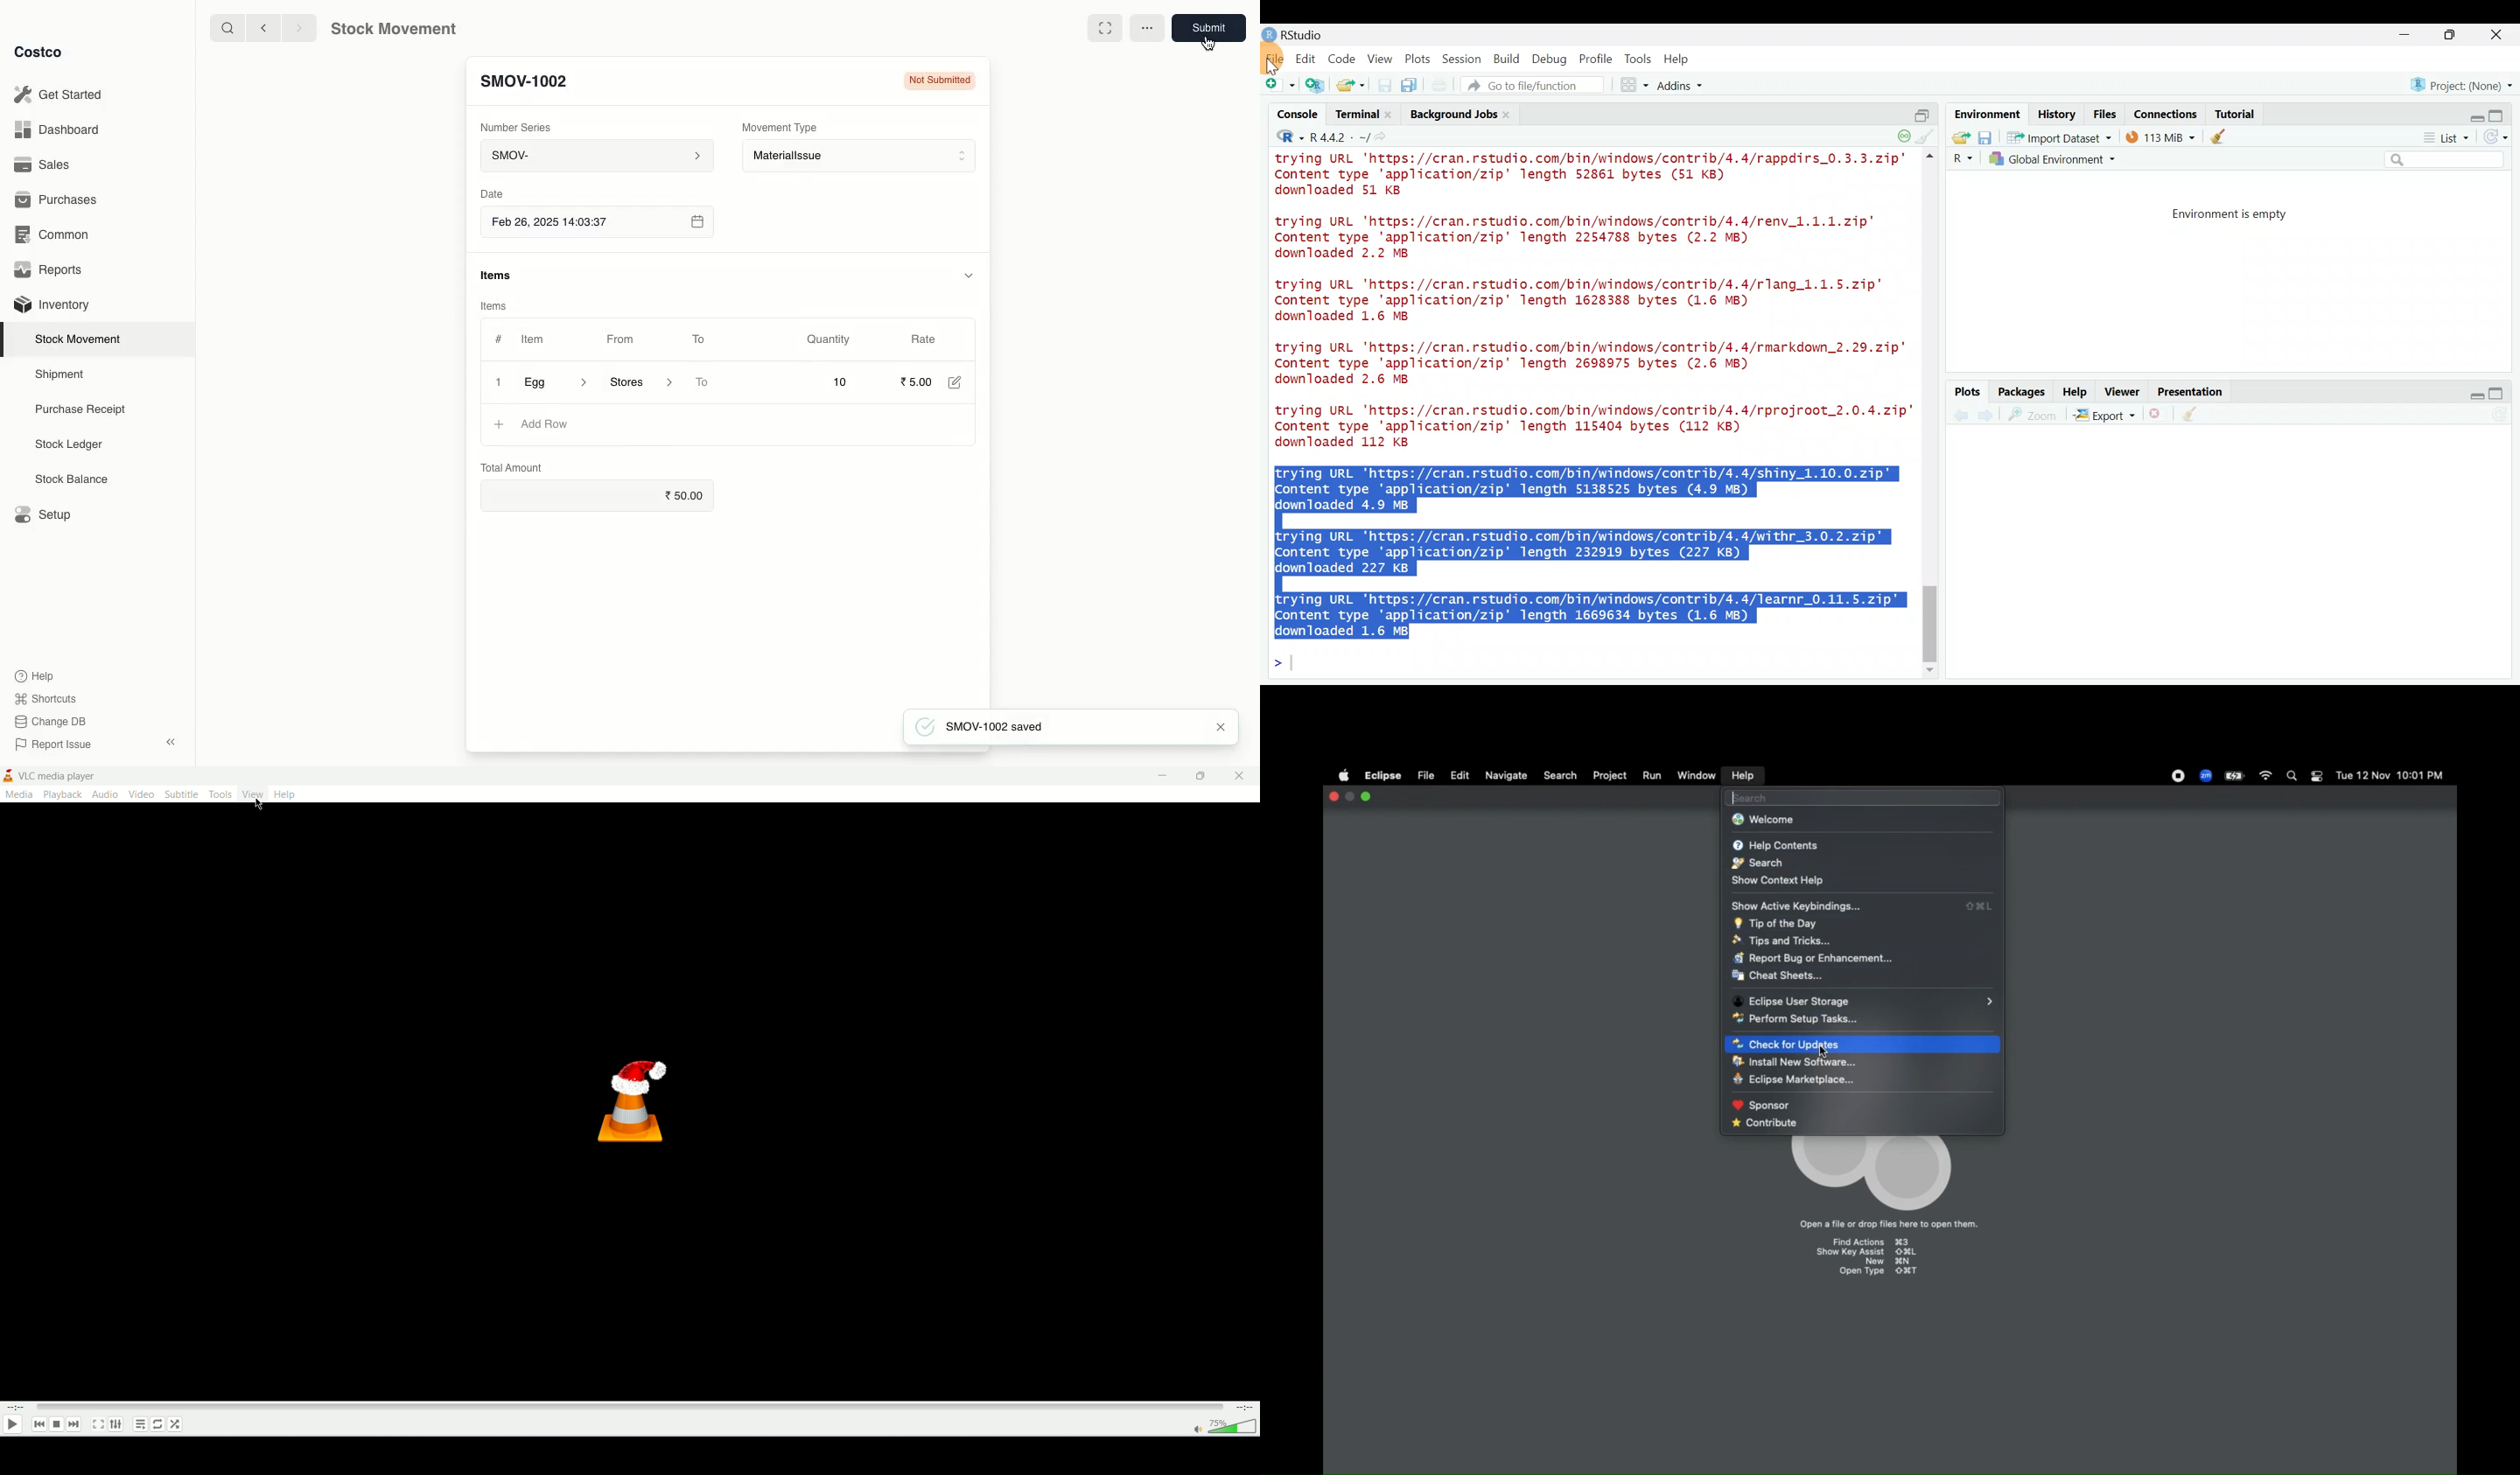  Describe the element at coordinates (1538, 85) in the screenshot. I see `Go to file/function` at that location.